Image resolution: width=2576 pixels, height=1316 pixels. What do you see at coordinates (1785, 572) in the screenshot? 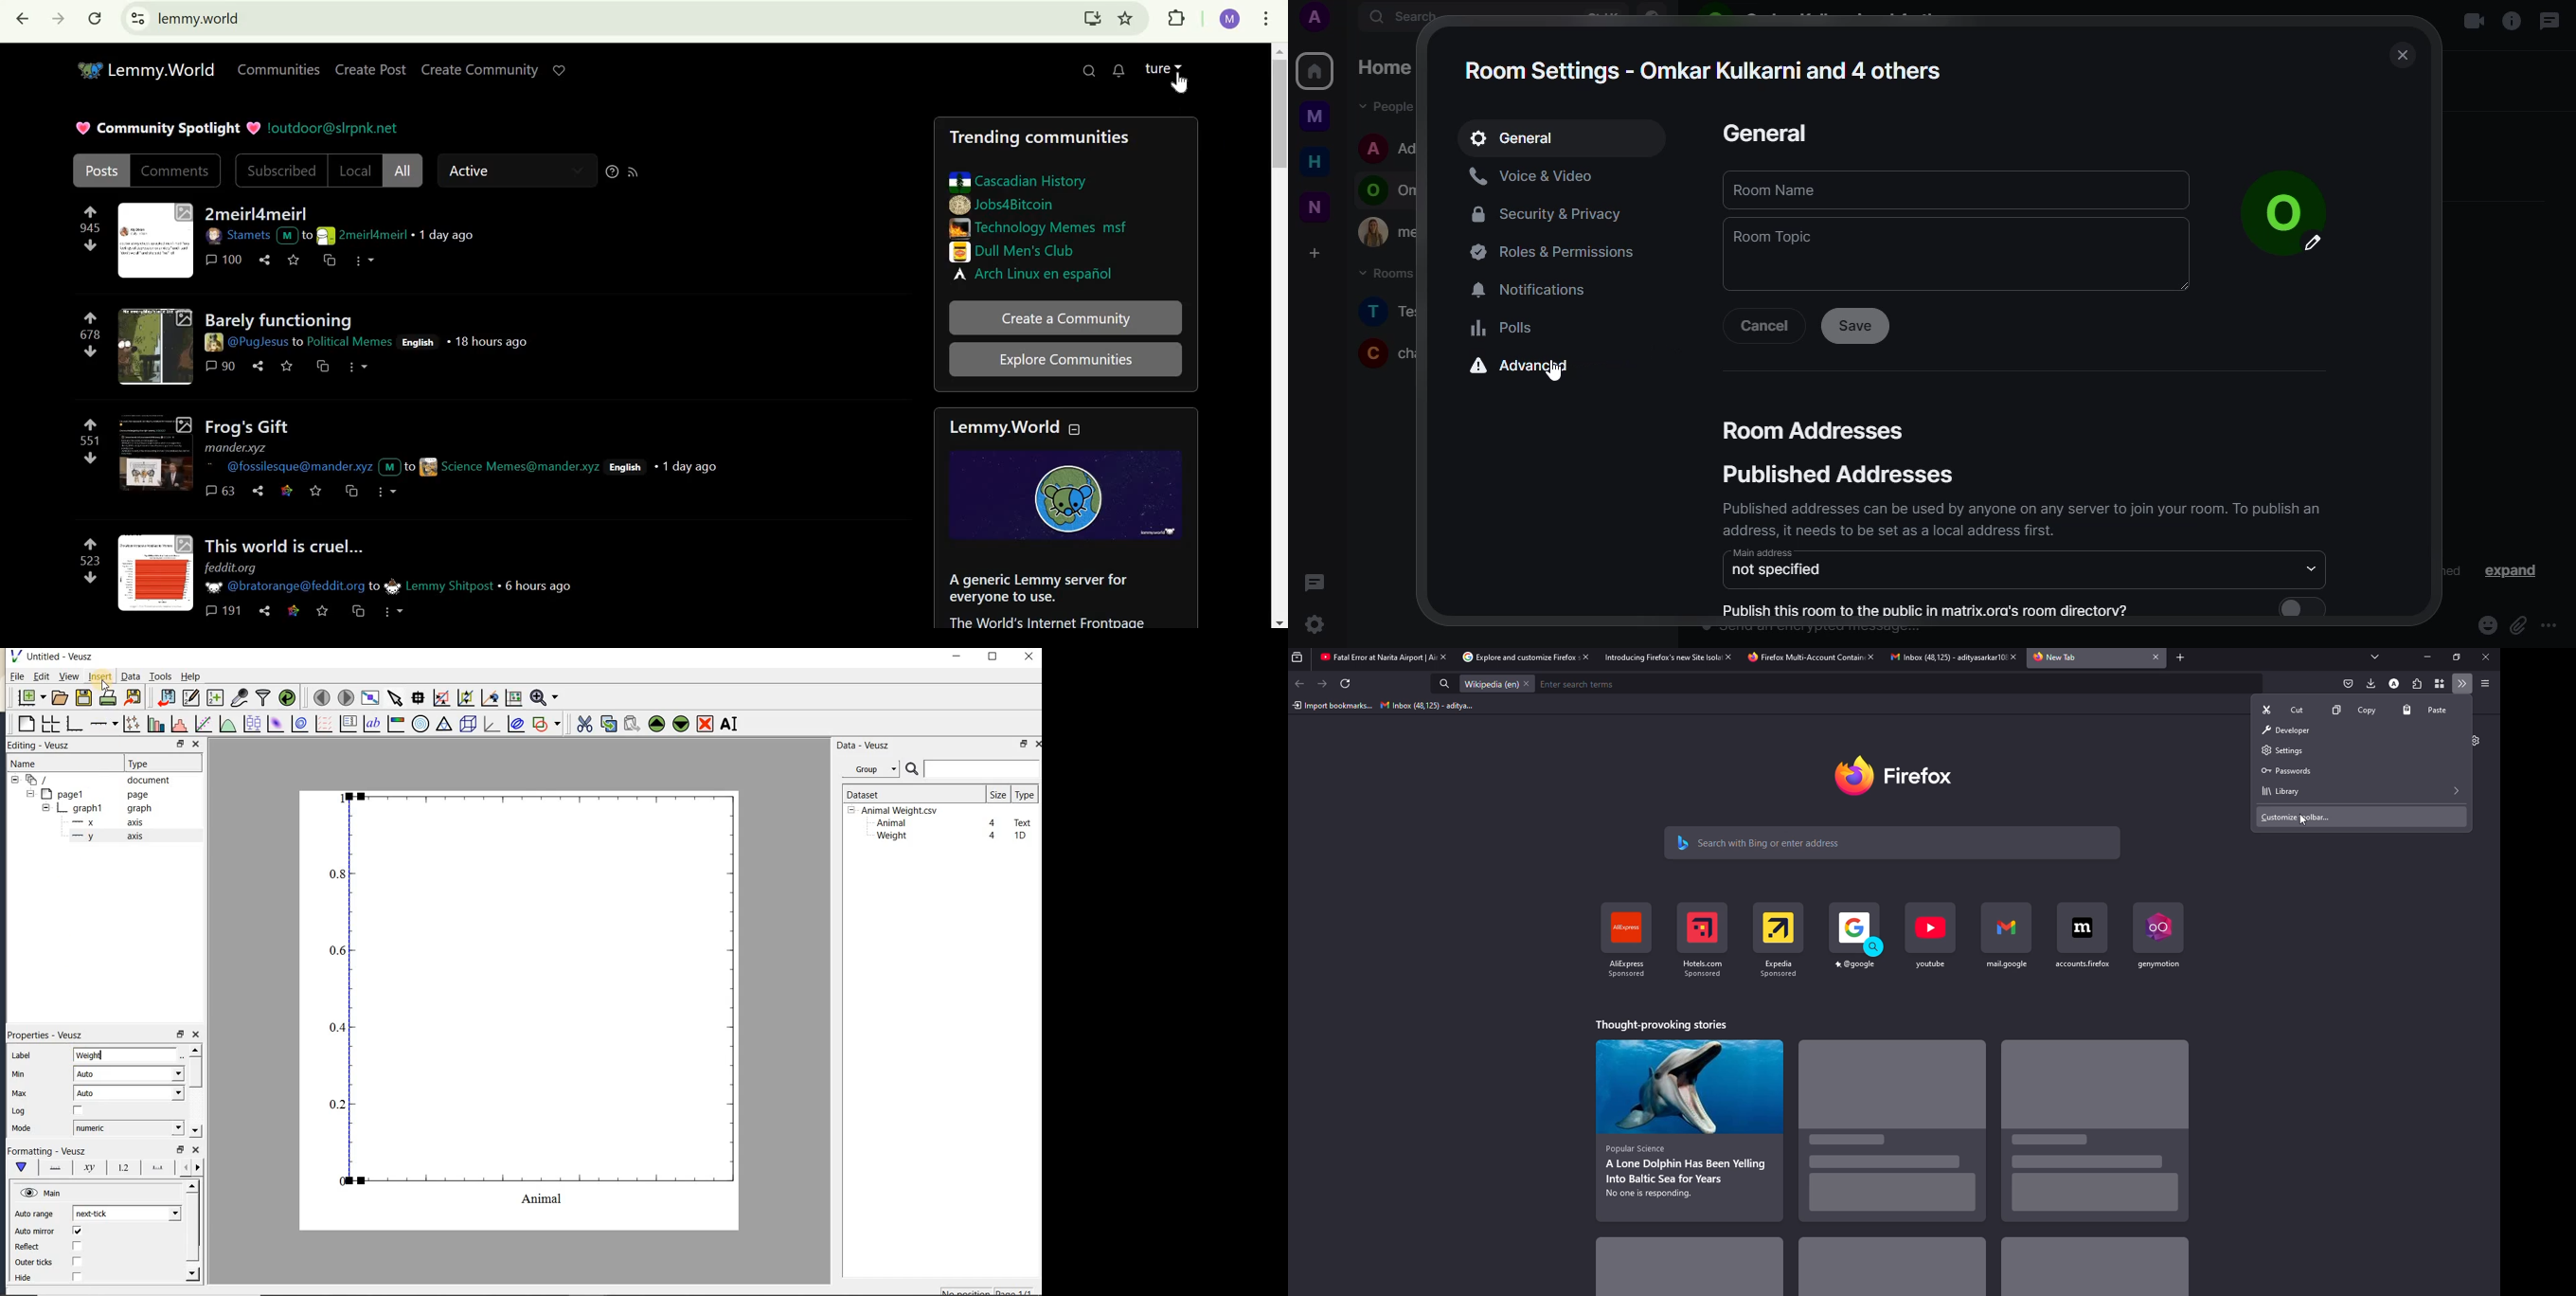
I see `not specified` at bounding box center [1785, 572].